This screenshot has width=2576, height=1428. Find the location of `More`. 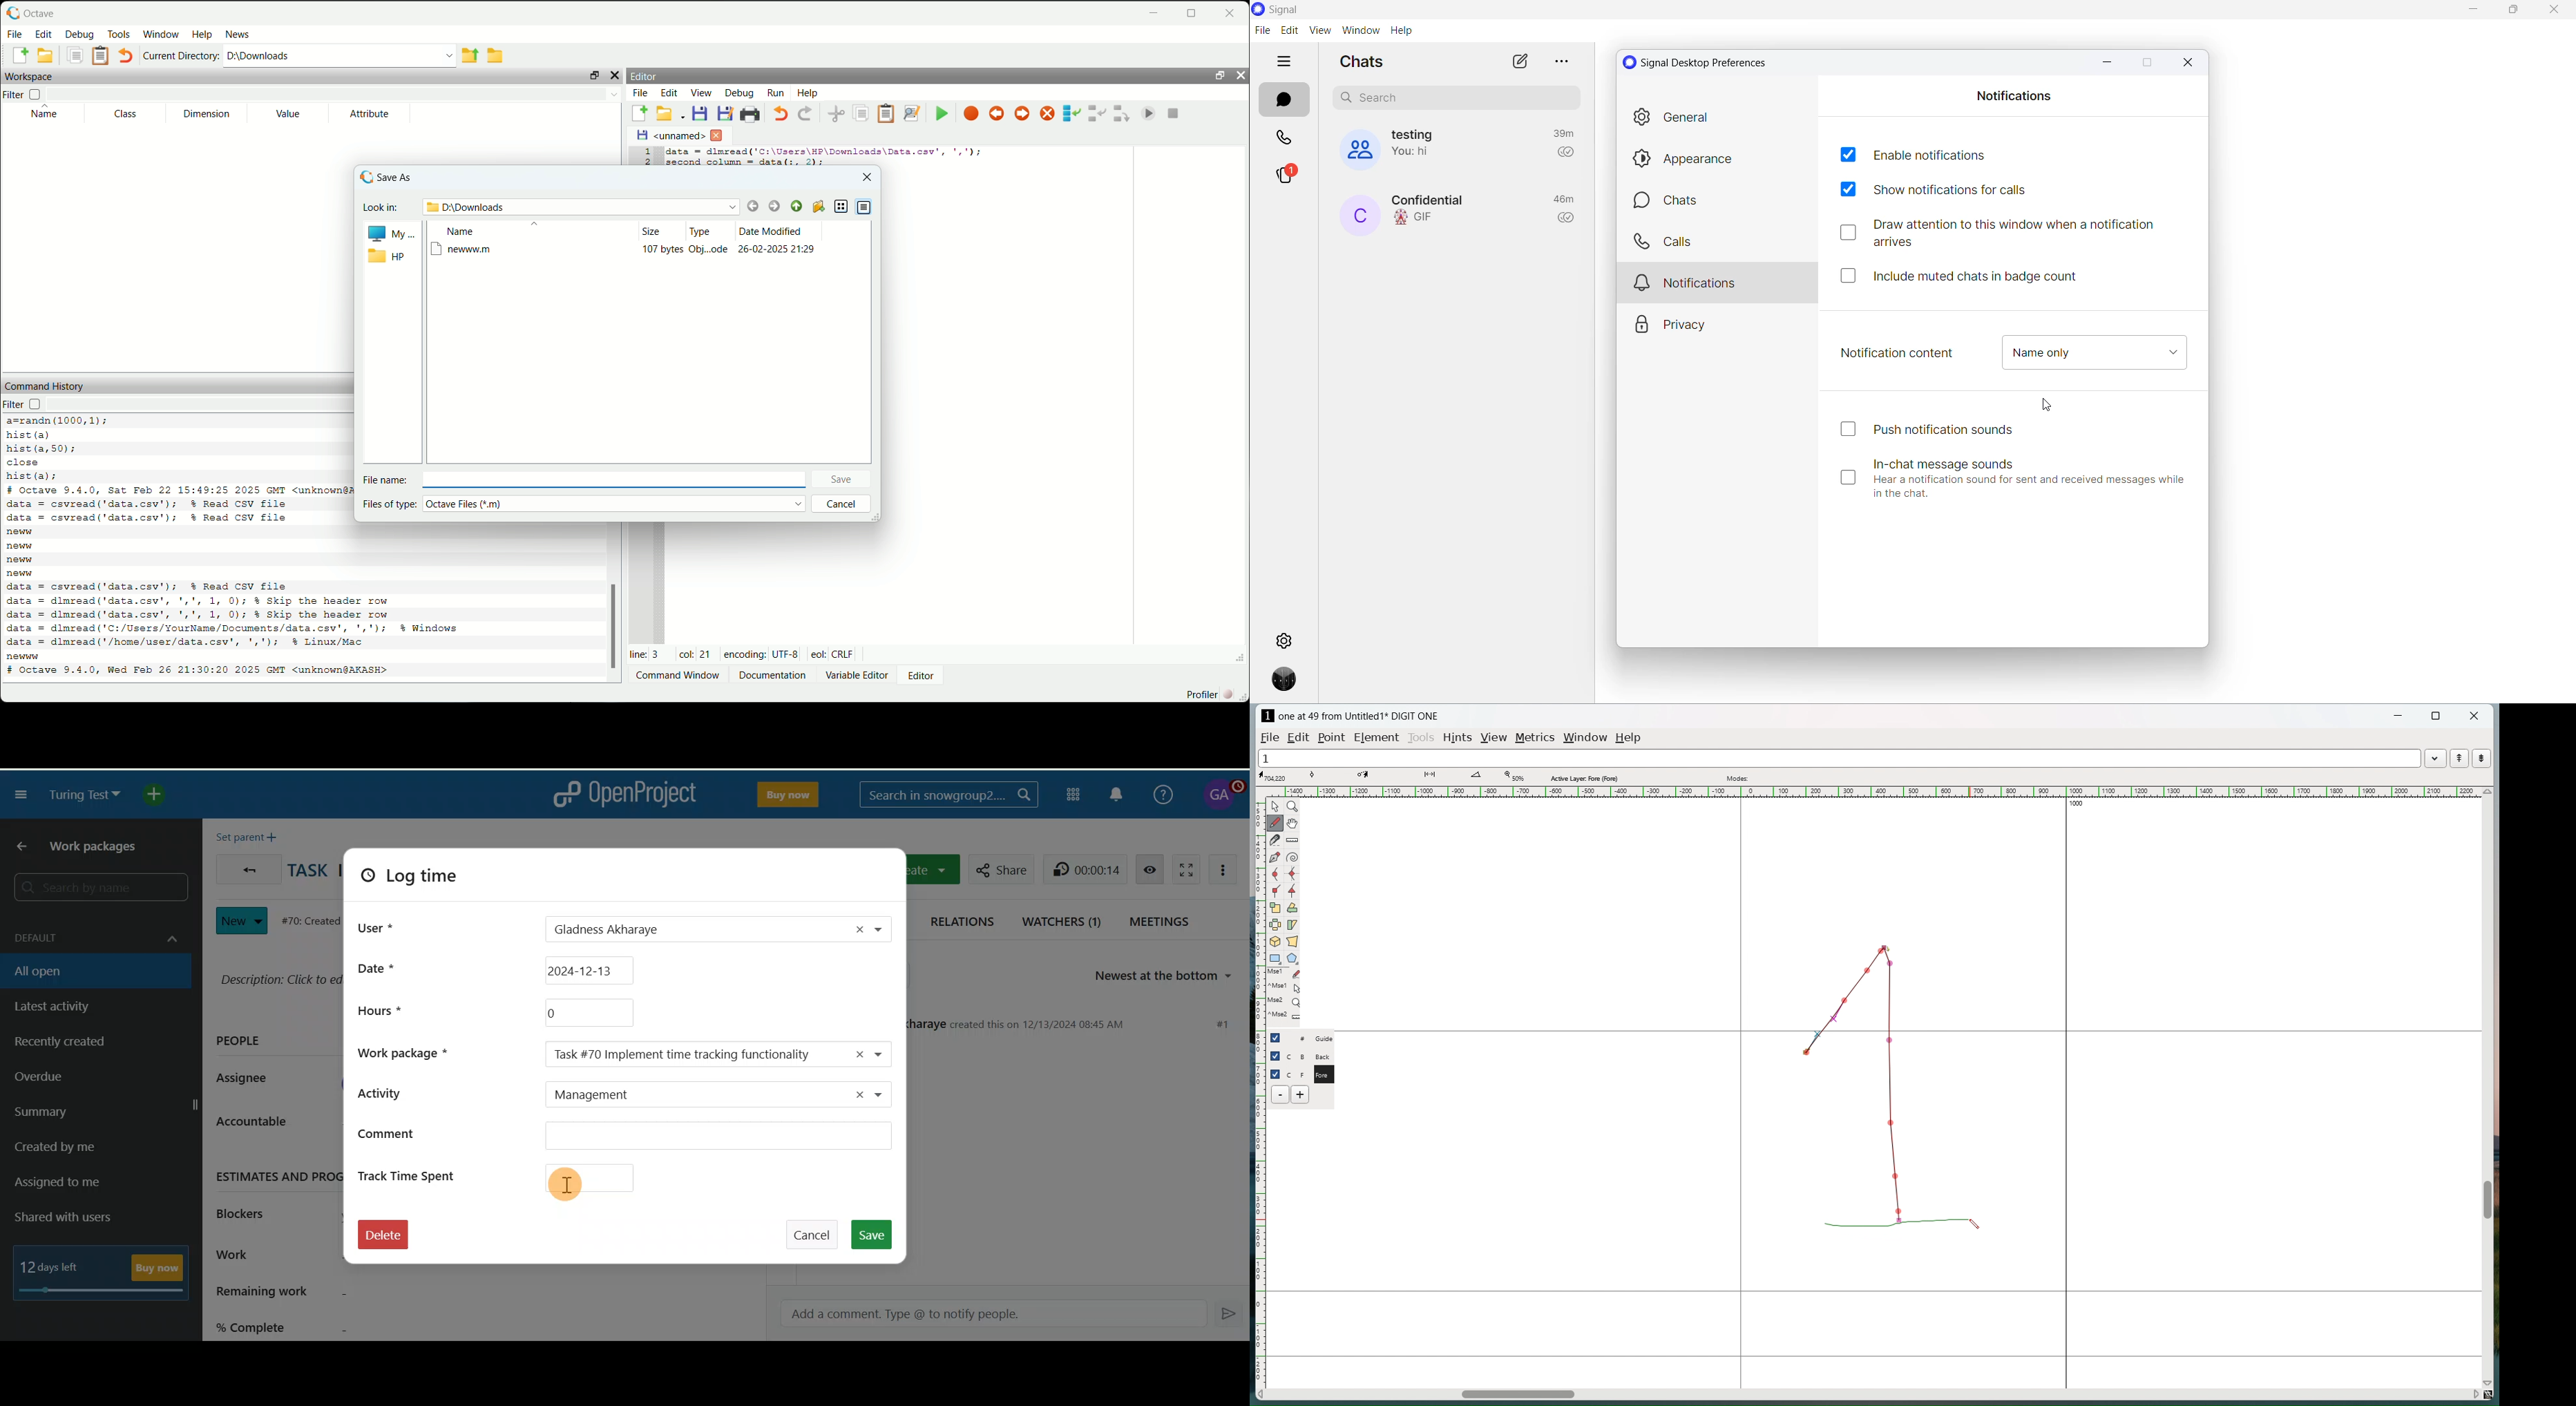

More is located at coordinates (1227, 868).